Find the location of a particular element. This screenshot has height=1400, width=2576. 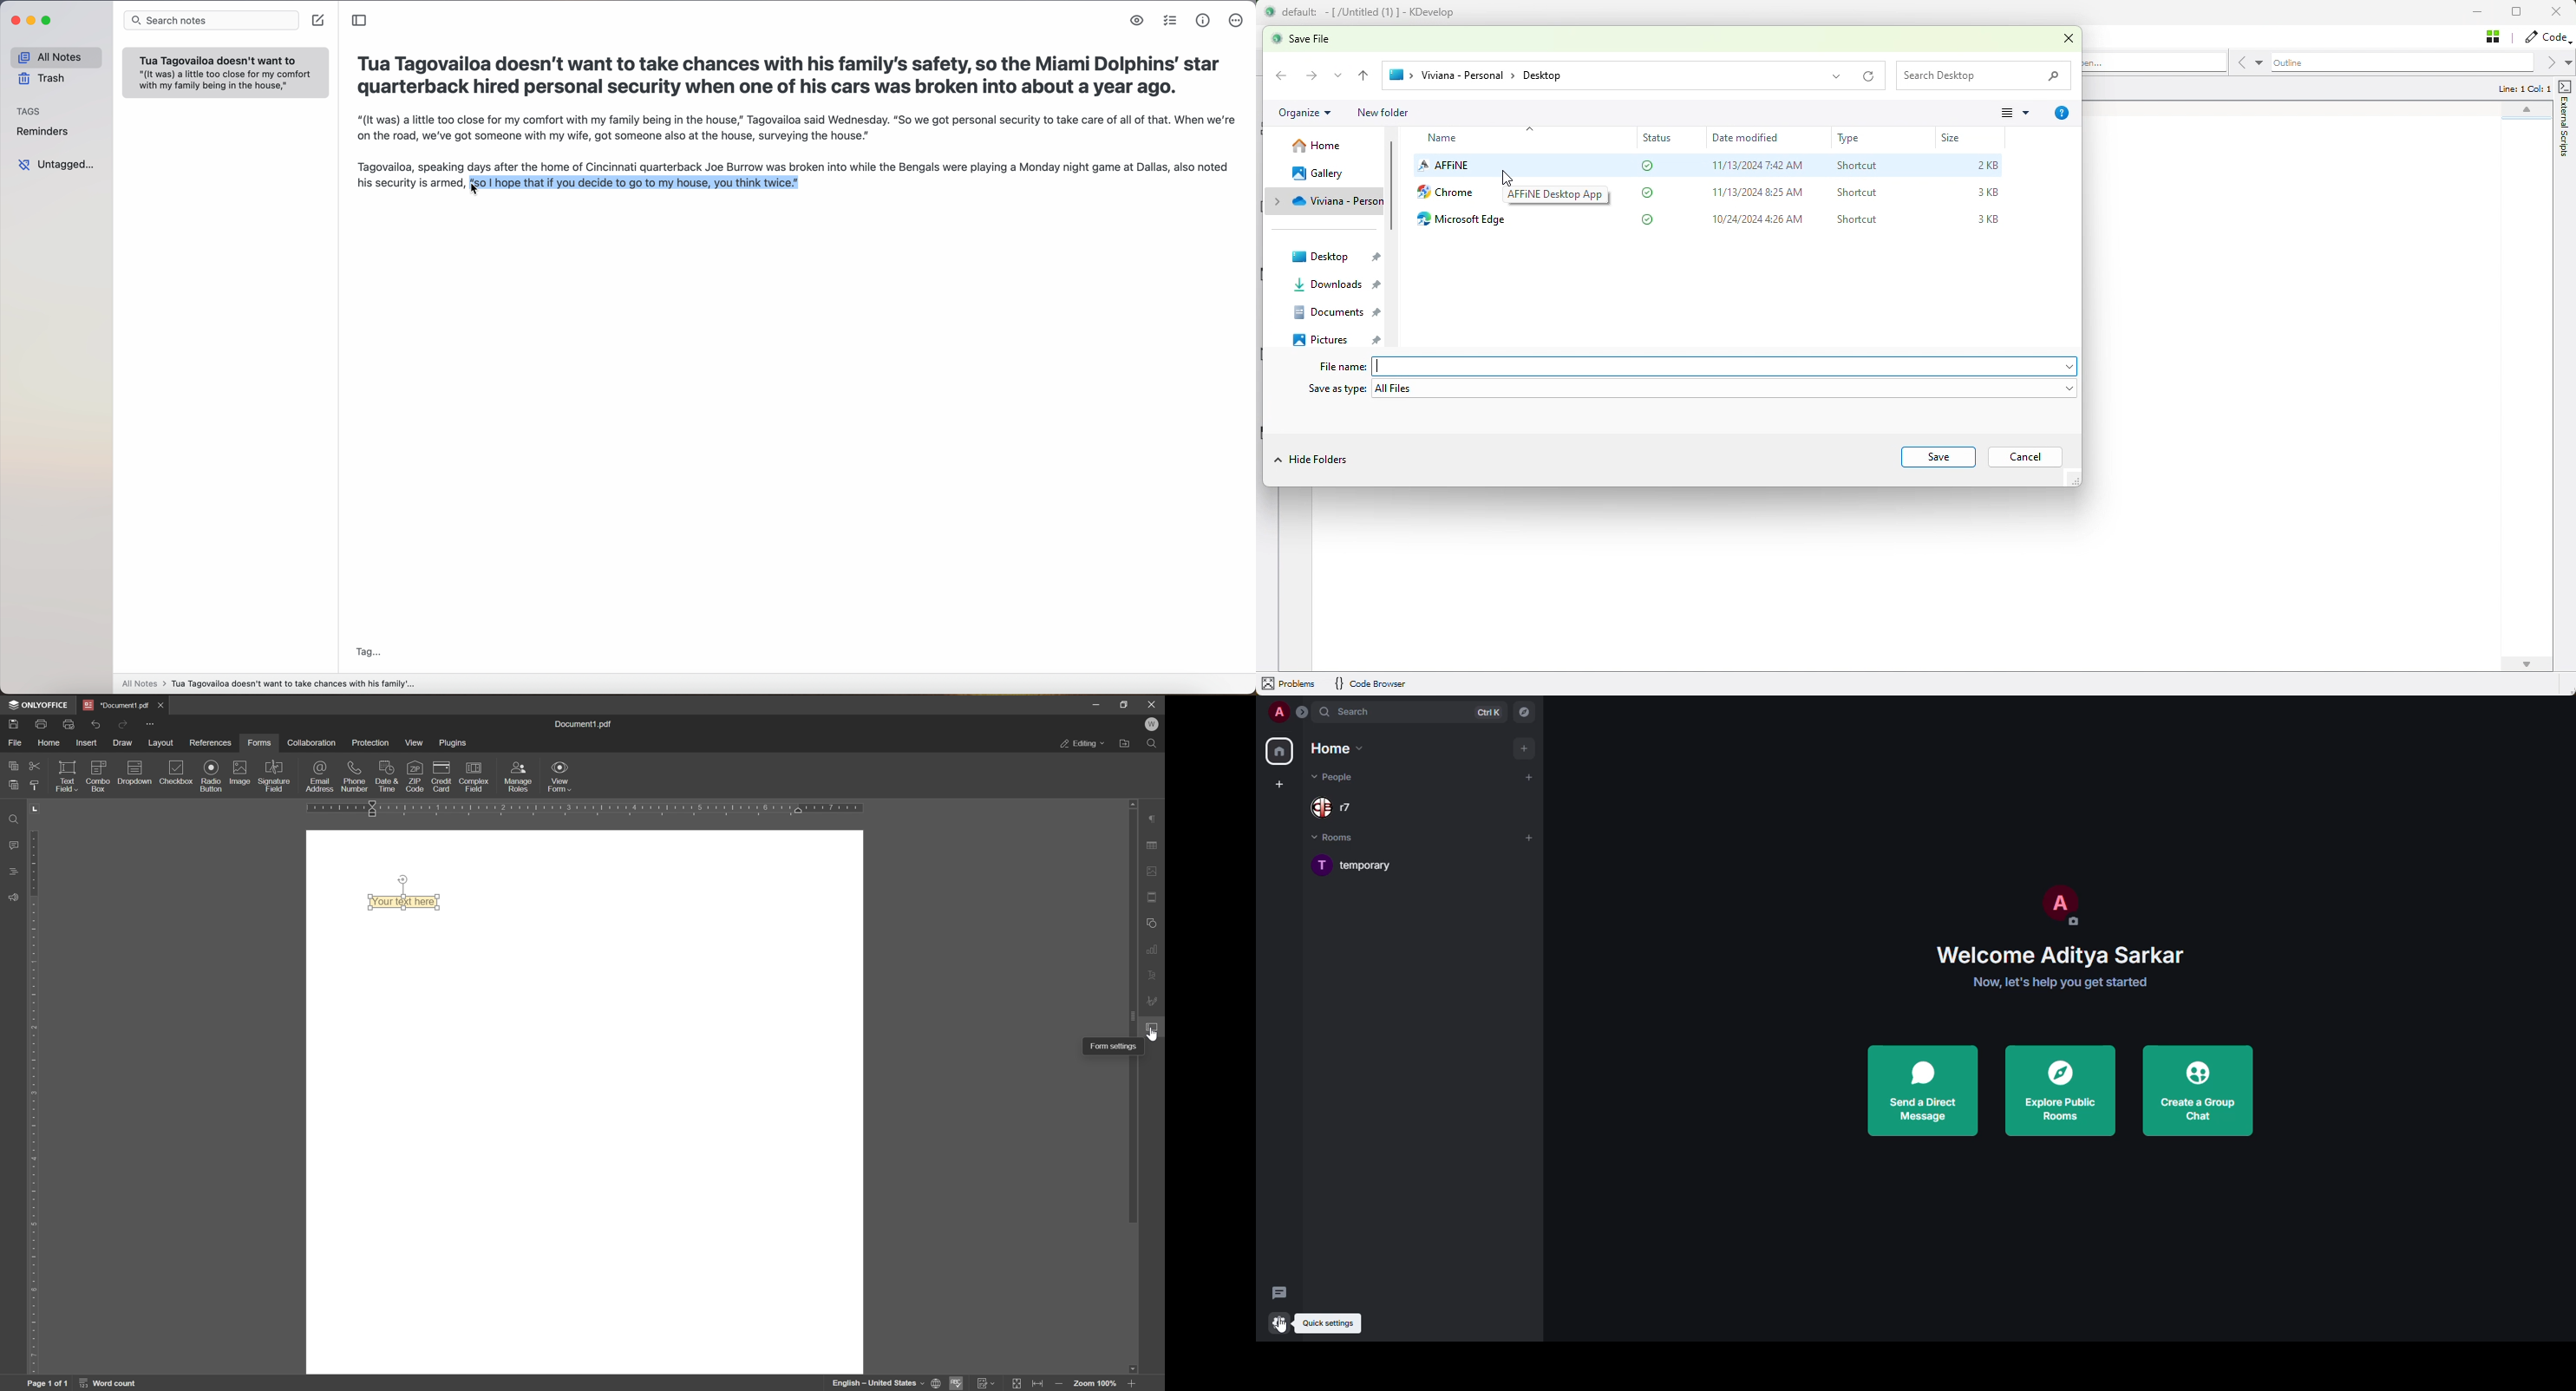

minimise is located at coordinates (2481, 14).